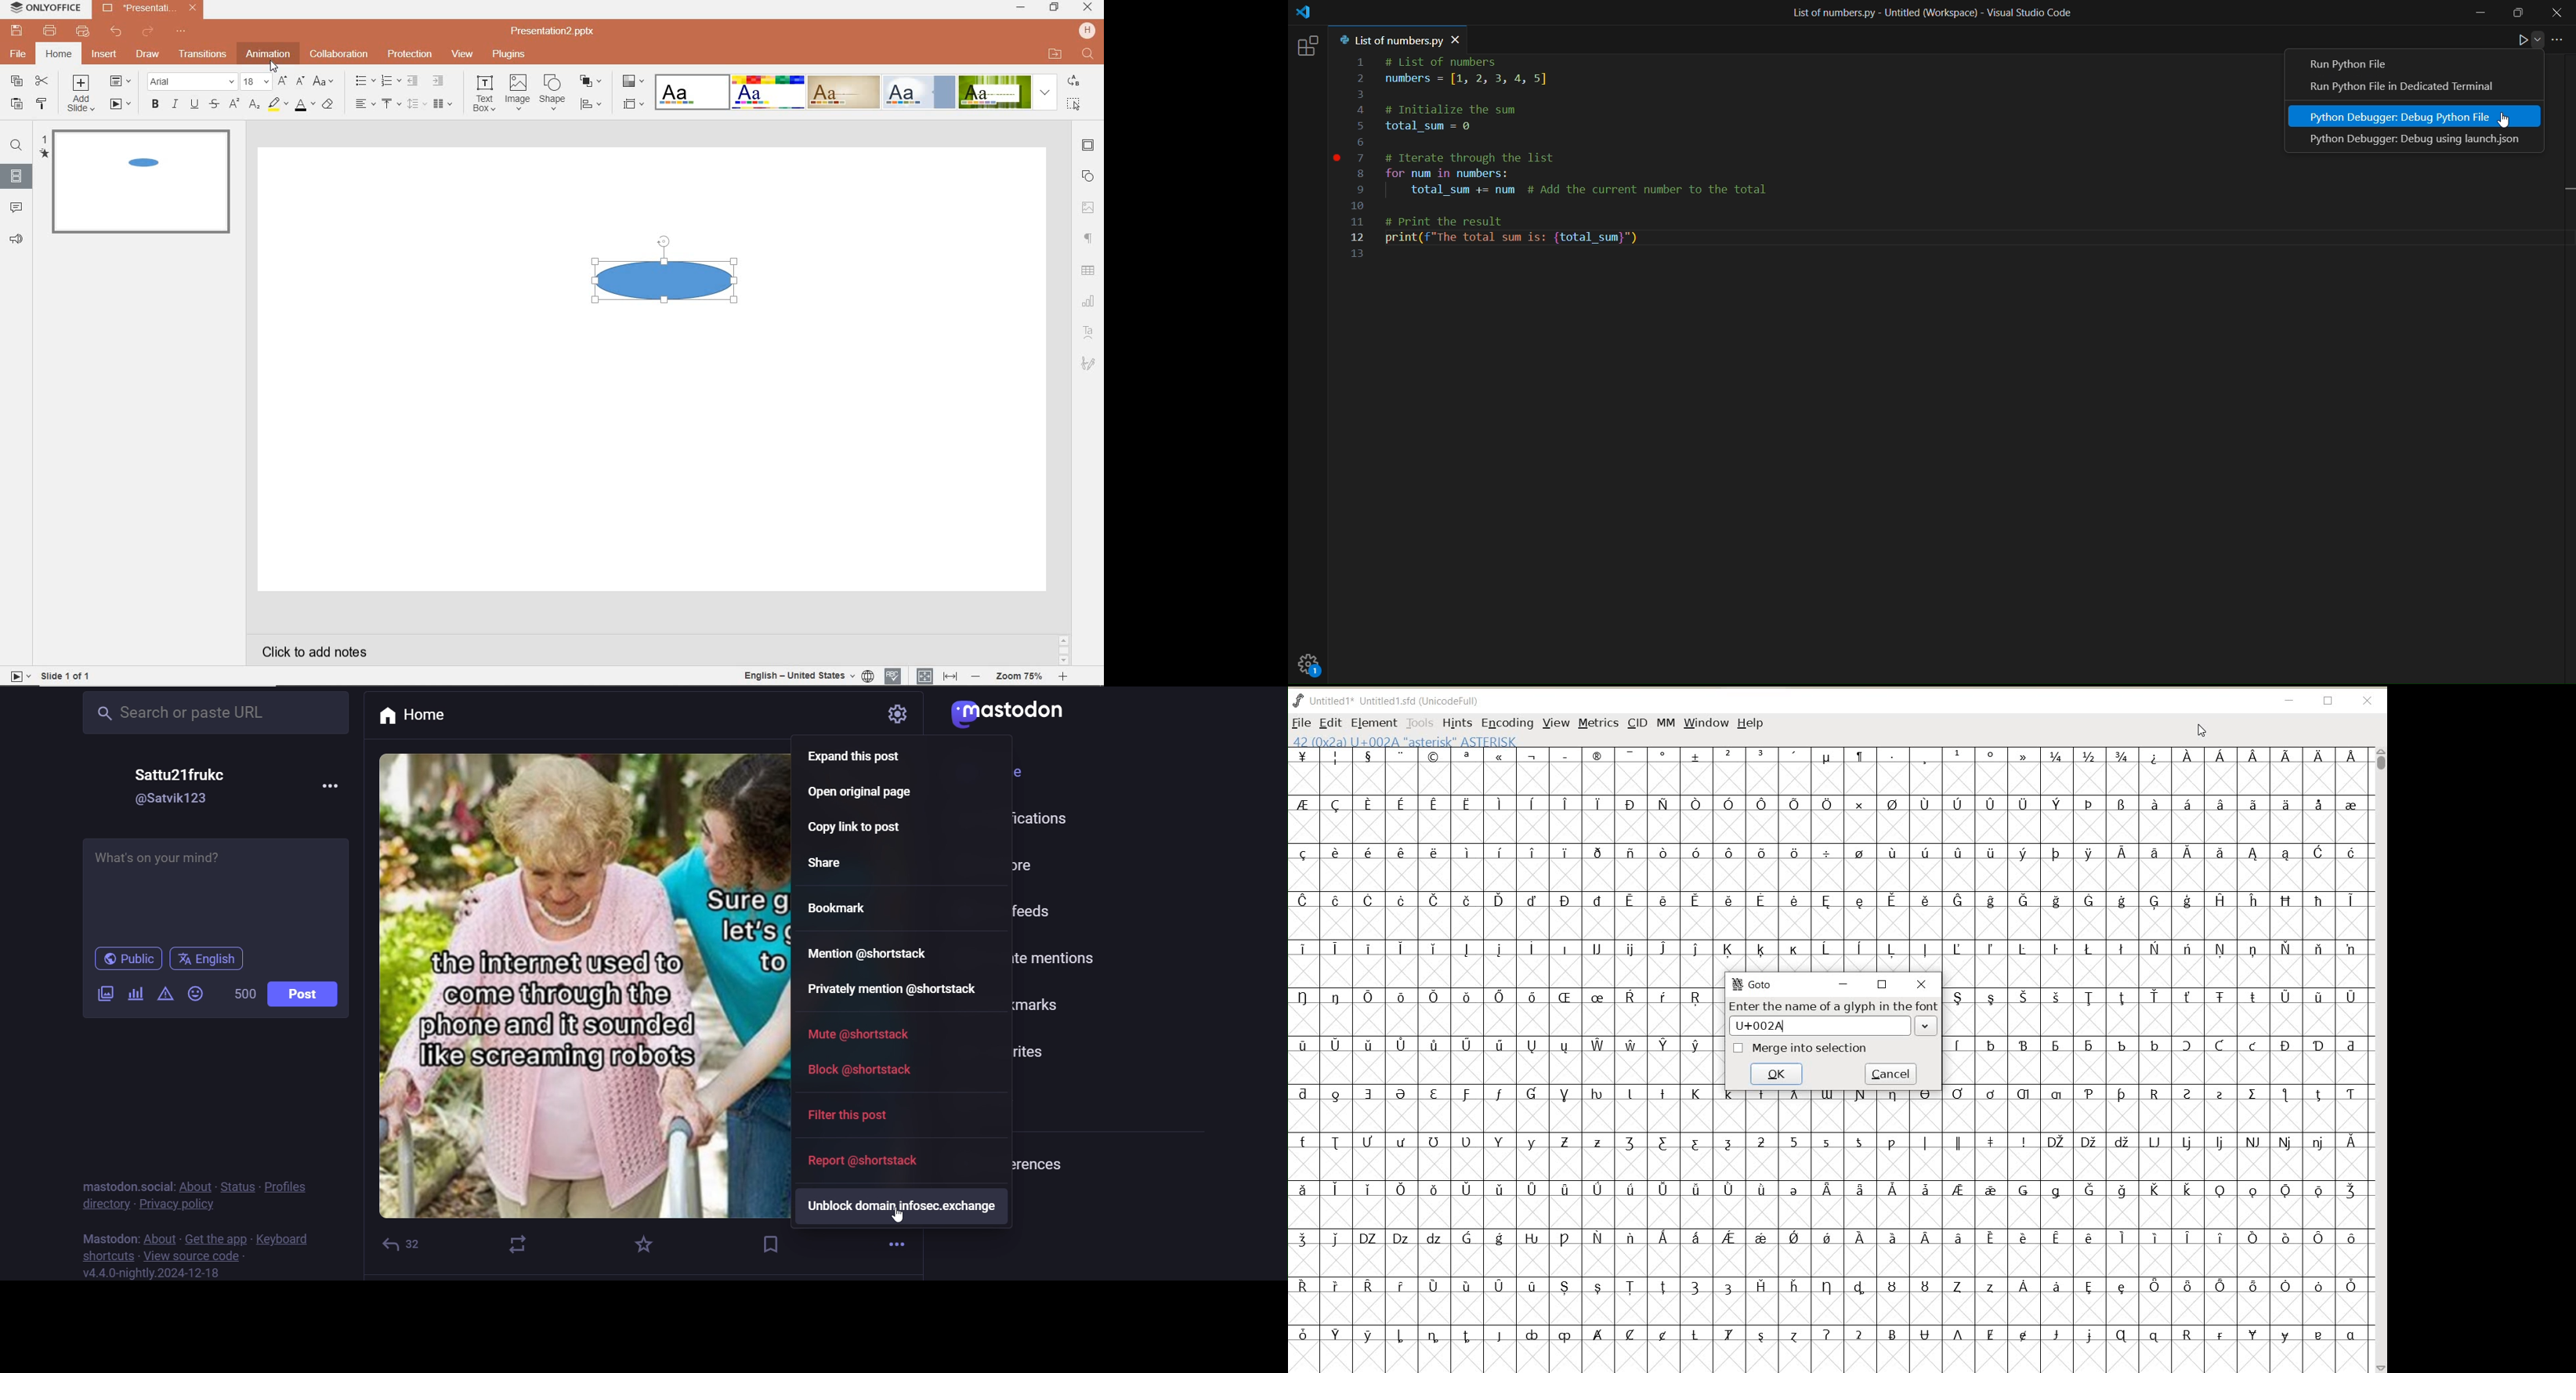 The height and width of the screenshot is (1400, 2576). Describe the element at coordinates (634, 106) in the screenshot. I see `SELECT SLIDE SIZE` at that location.